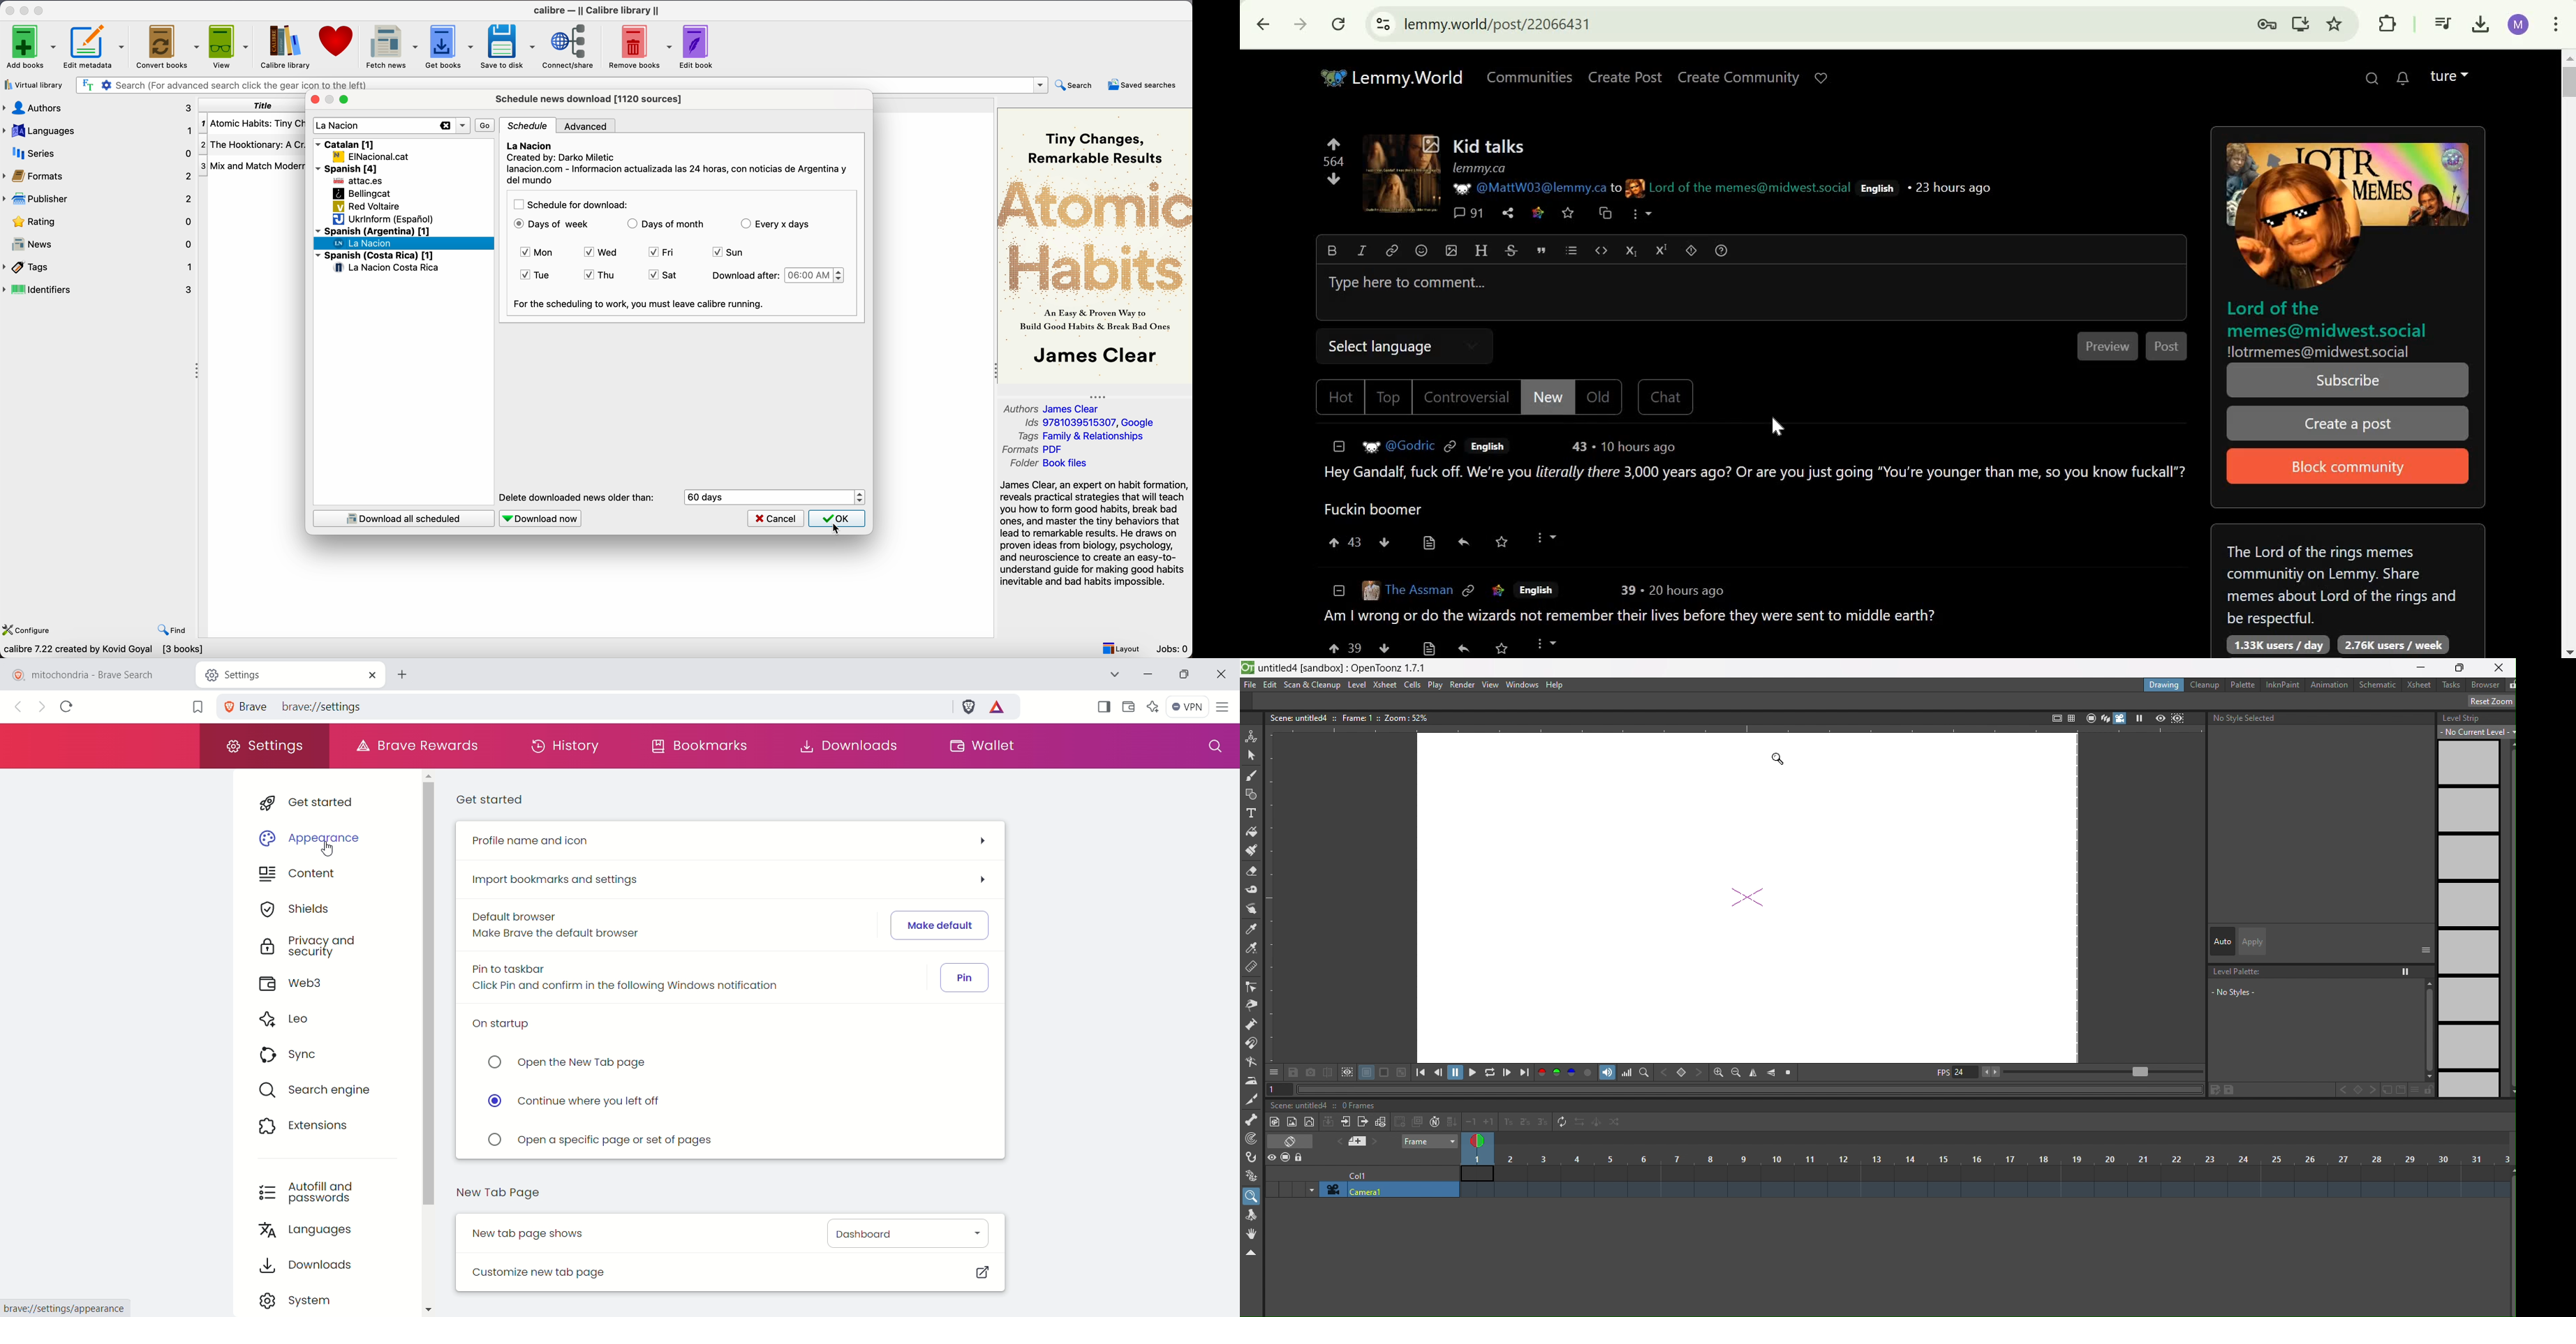 The height and width of the screenshot is (1344, 2576). Describe the element at coordinates (2167, 347) in the screenshot. I see `Post` at that location.